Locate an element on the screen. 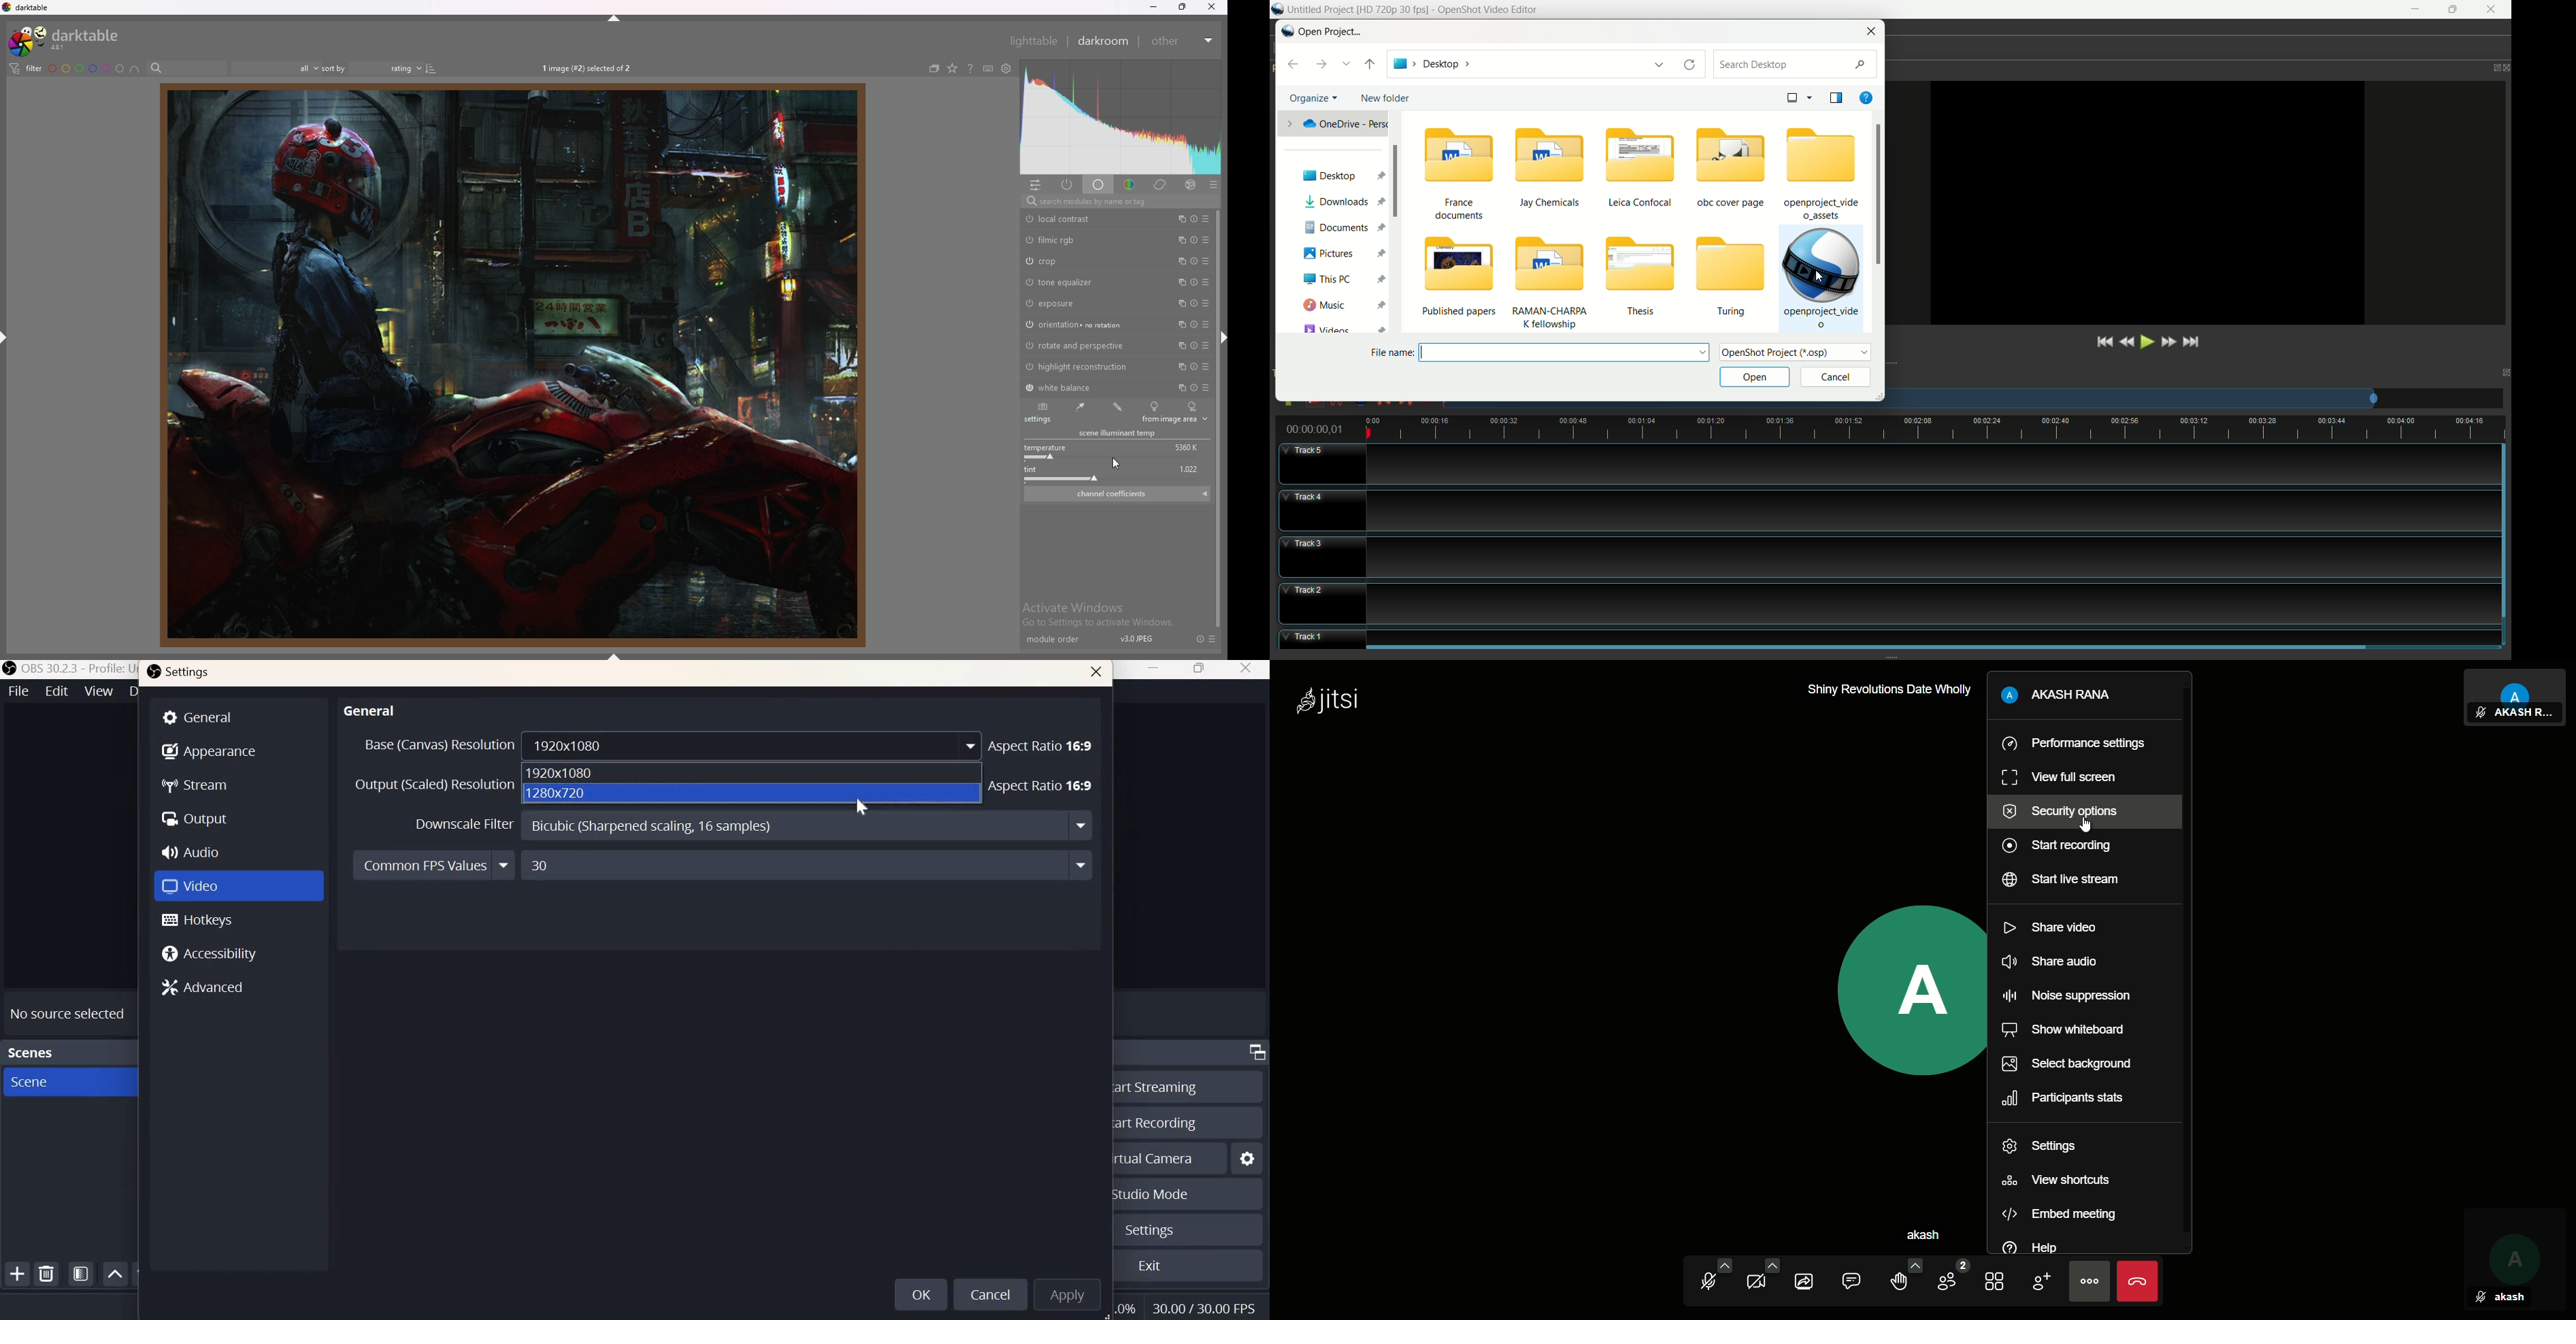  obc cover page is located at coordinates (1734, 166).